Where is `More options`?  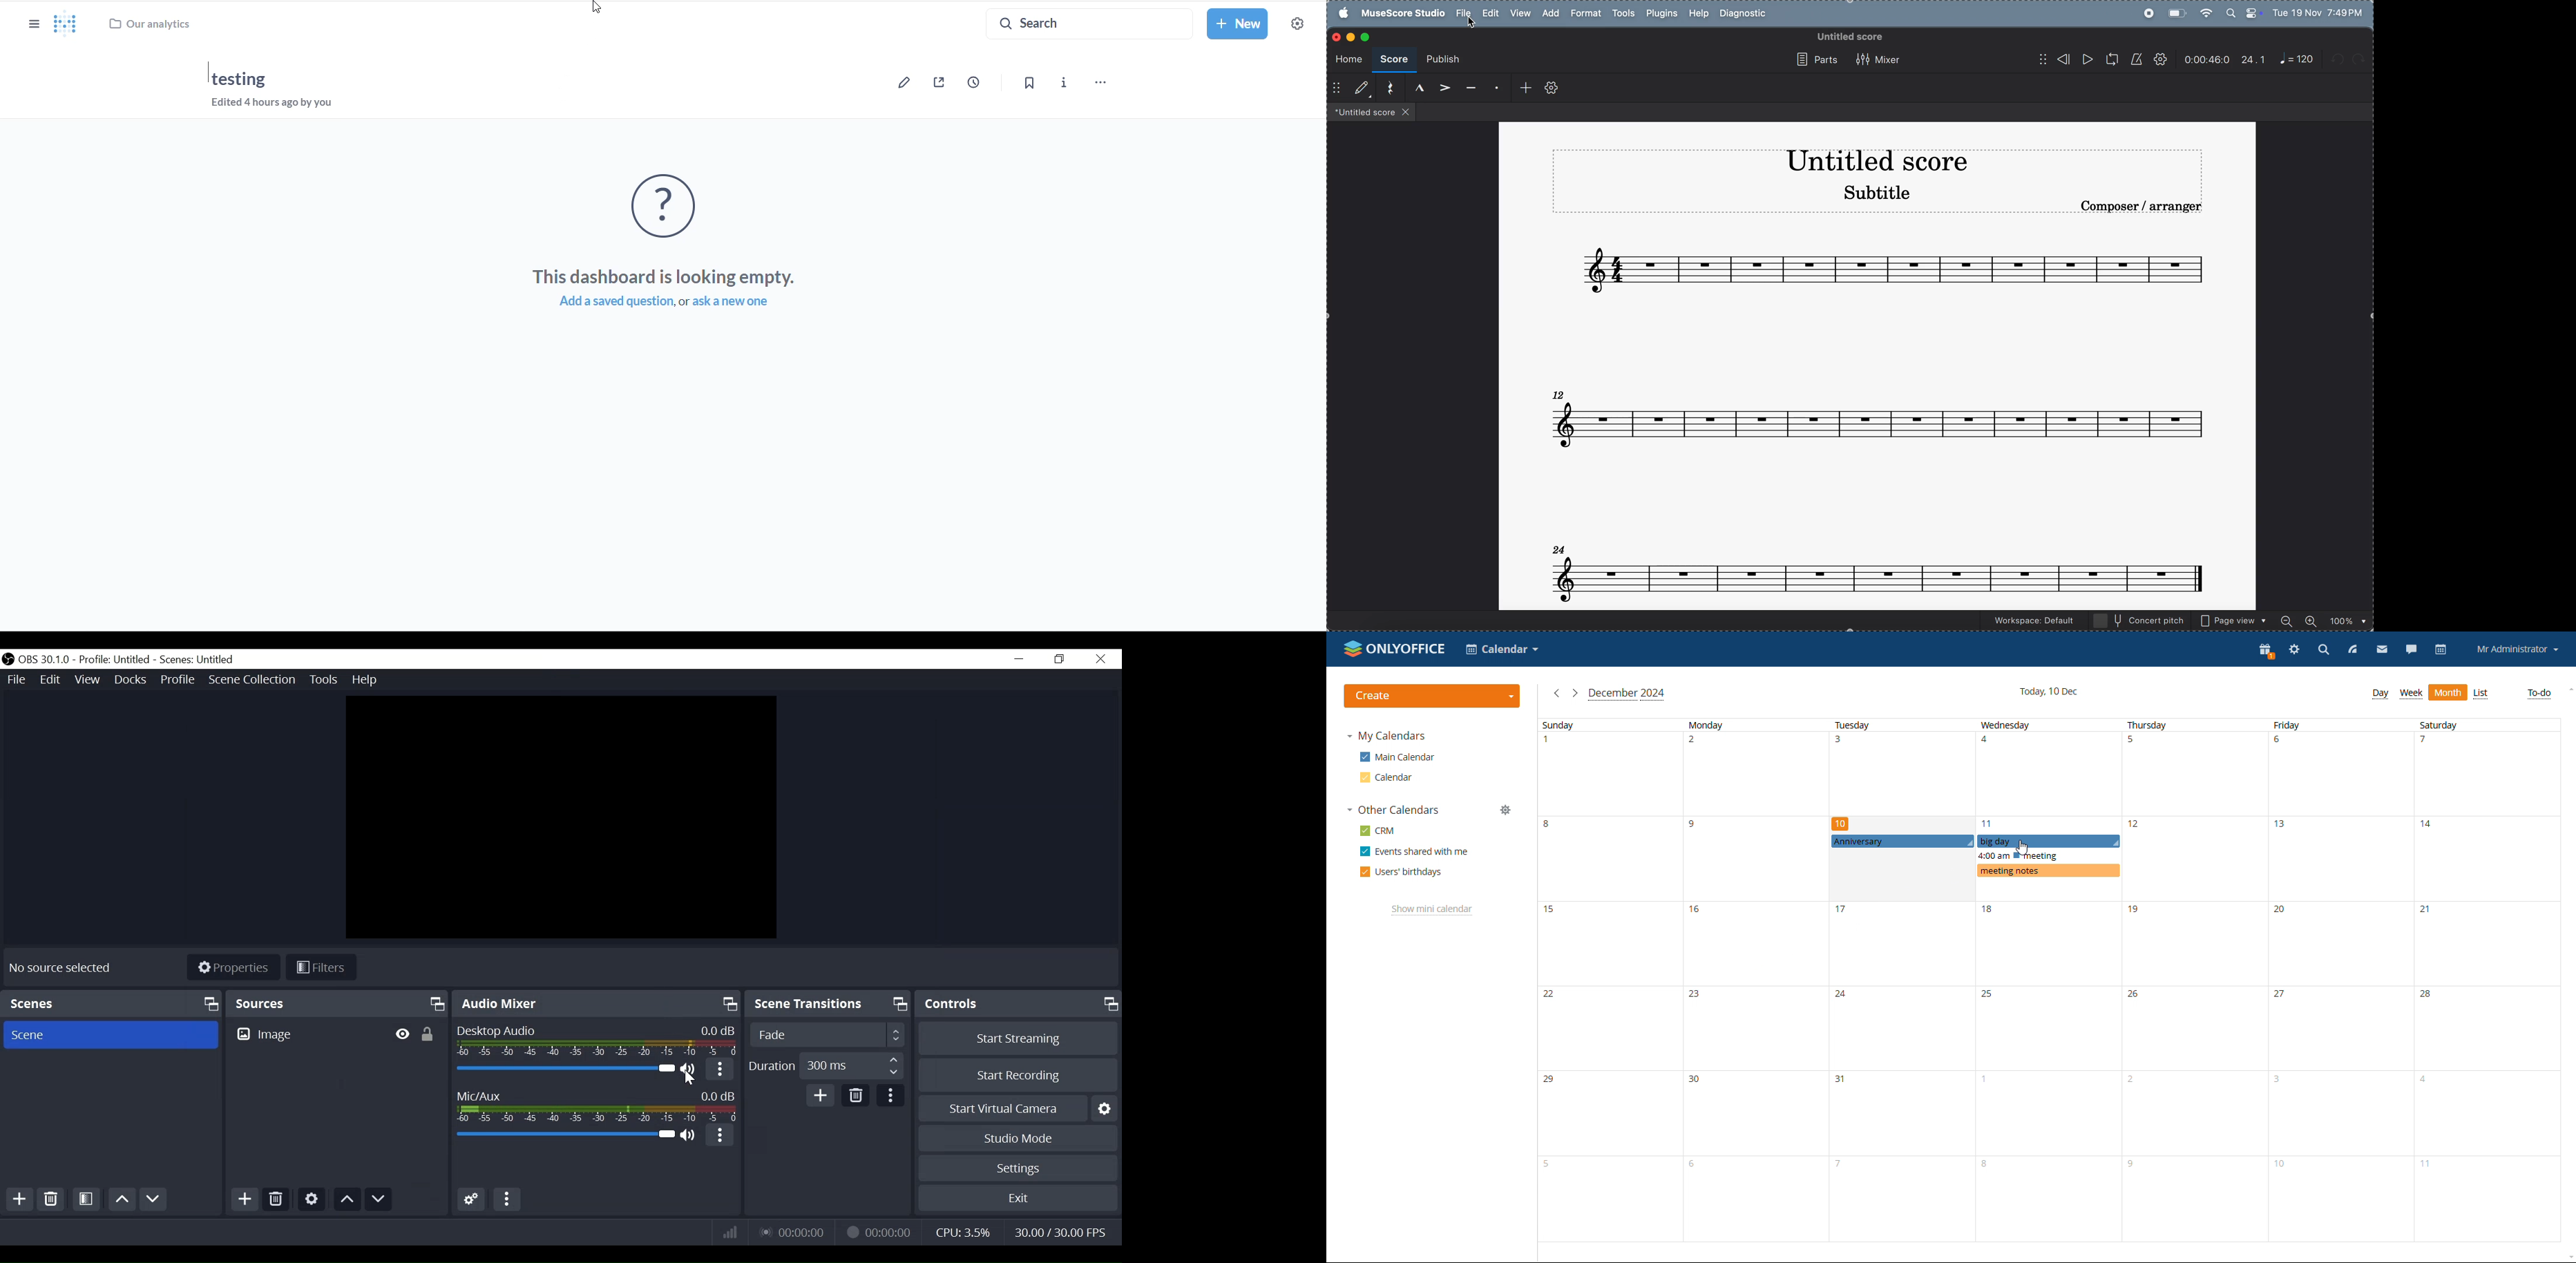 More options is located at coordinates (718, 1137).